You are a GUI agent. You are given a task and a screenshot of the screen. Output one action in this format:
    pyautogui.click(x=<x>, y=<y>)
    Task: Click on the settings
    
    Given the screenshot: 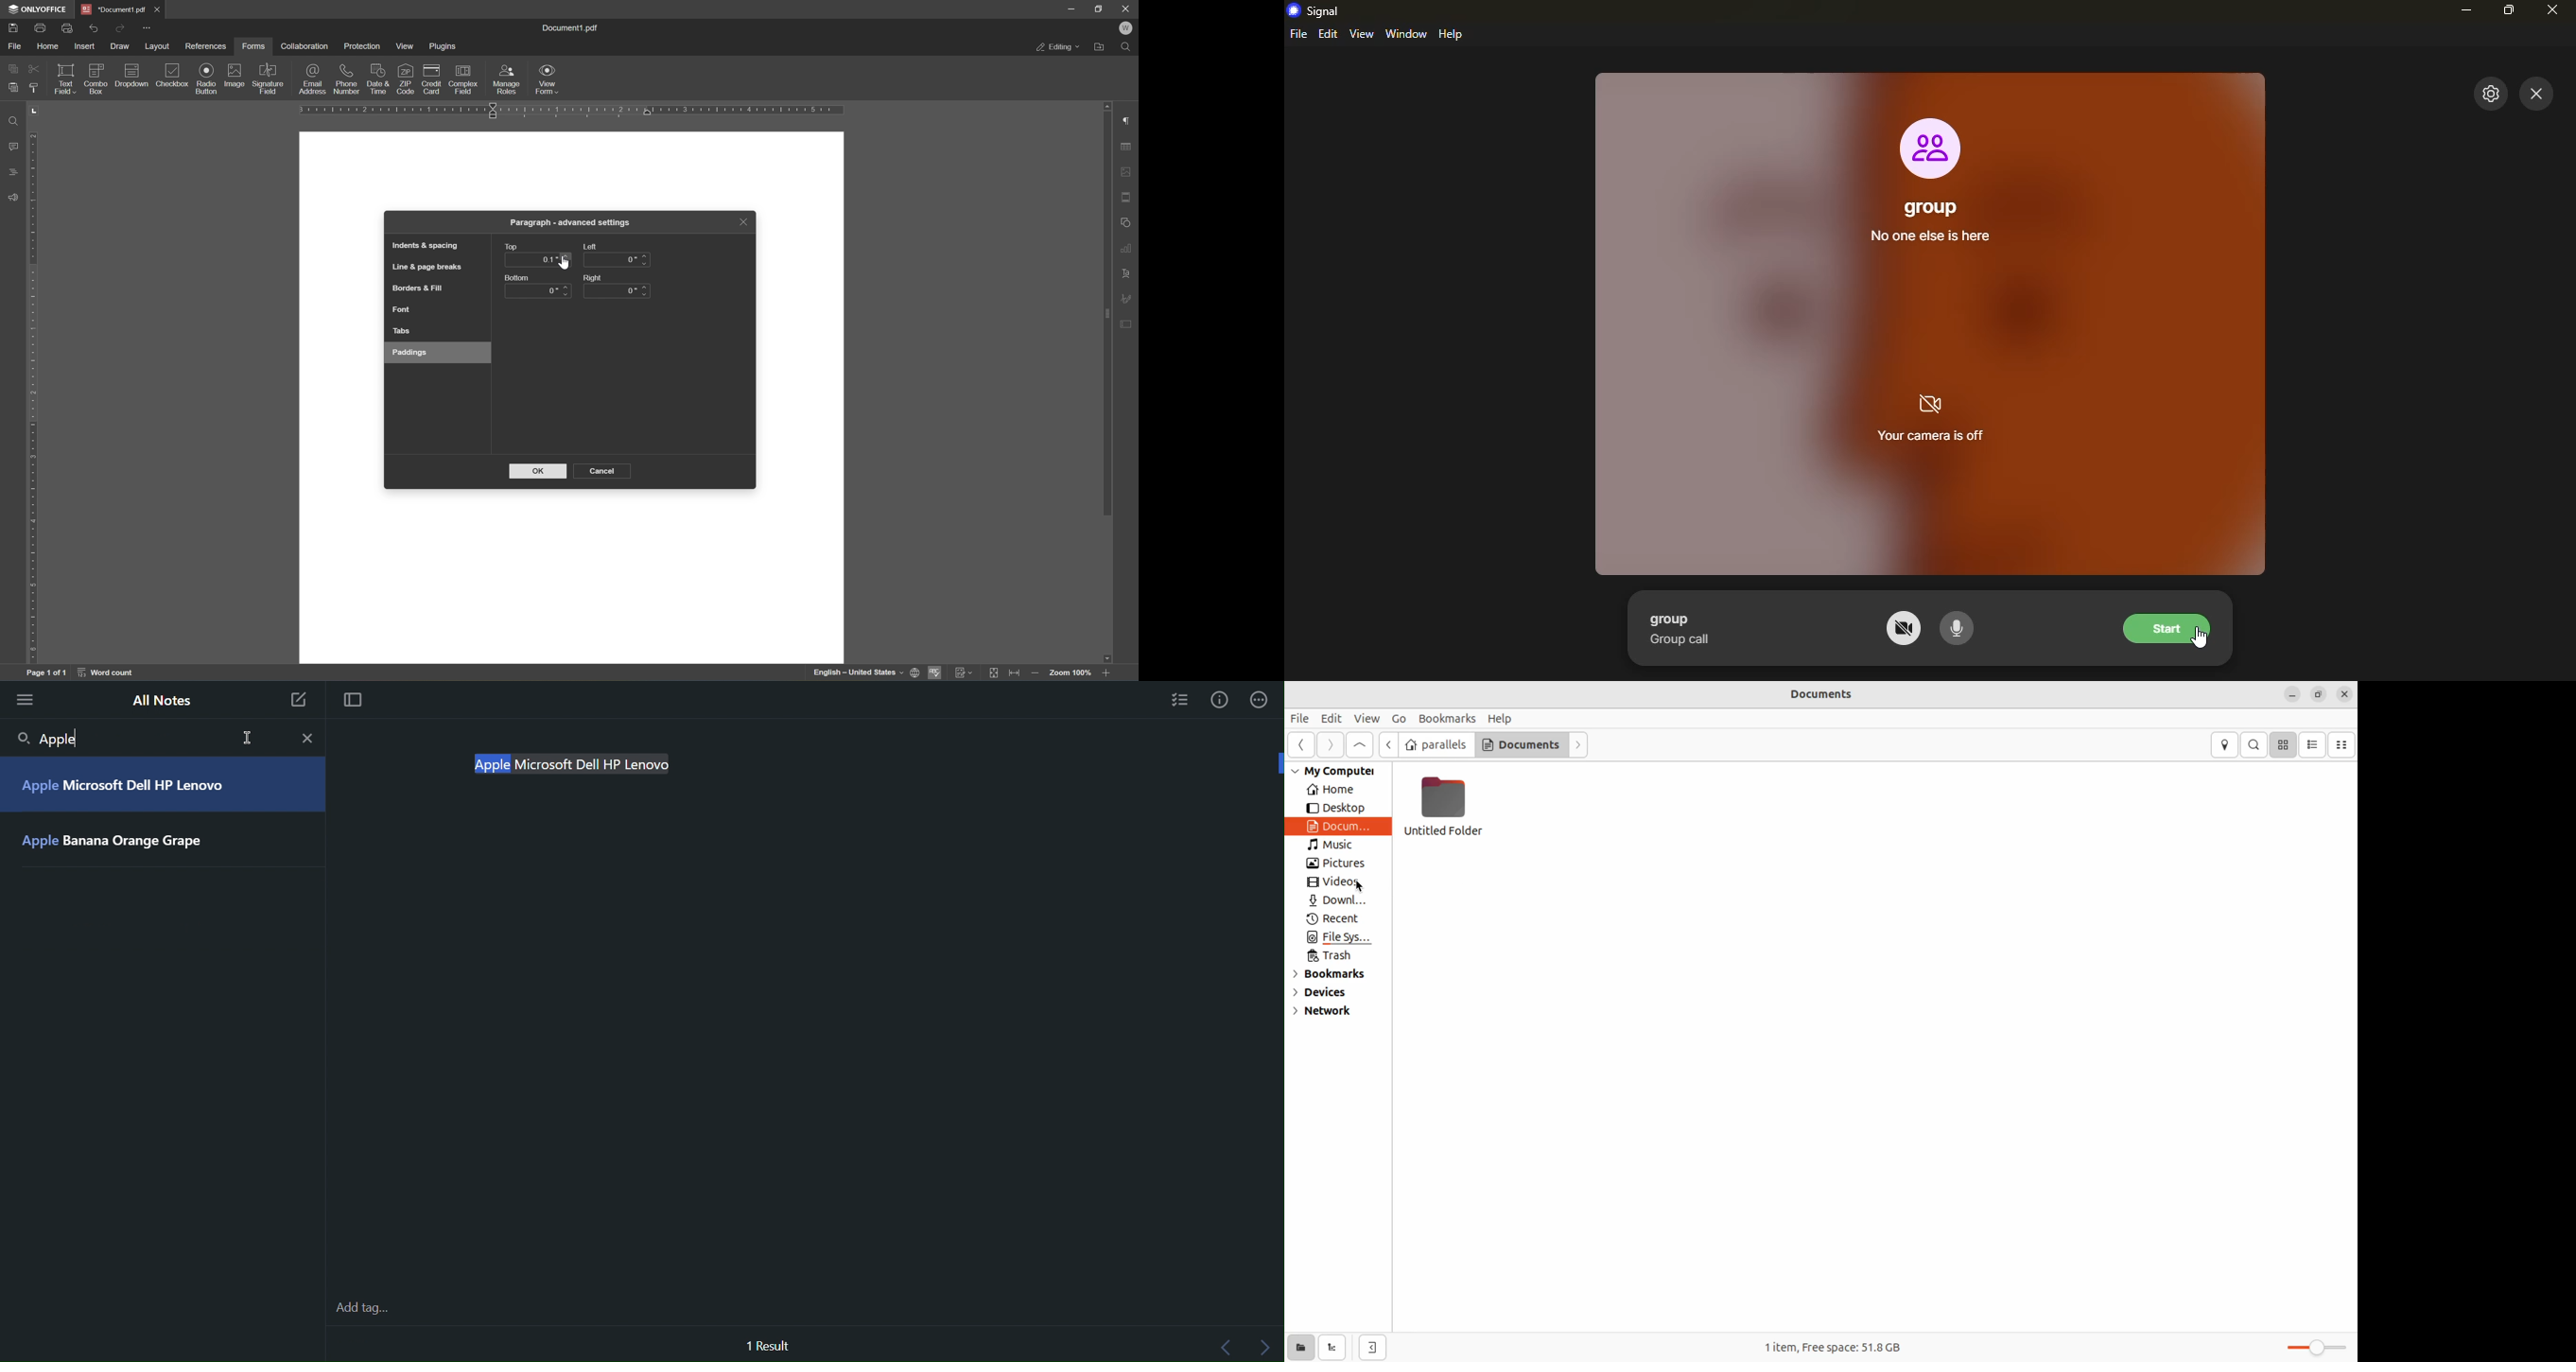 What is the action you would take?
    pyautogui.click(x=2488, y=95)
    